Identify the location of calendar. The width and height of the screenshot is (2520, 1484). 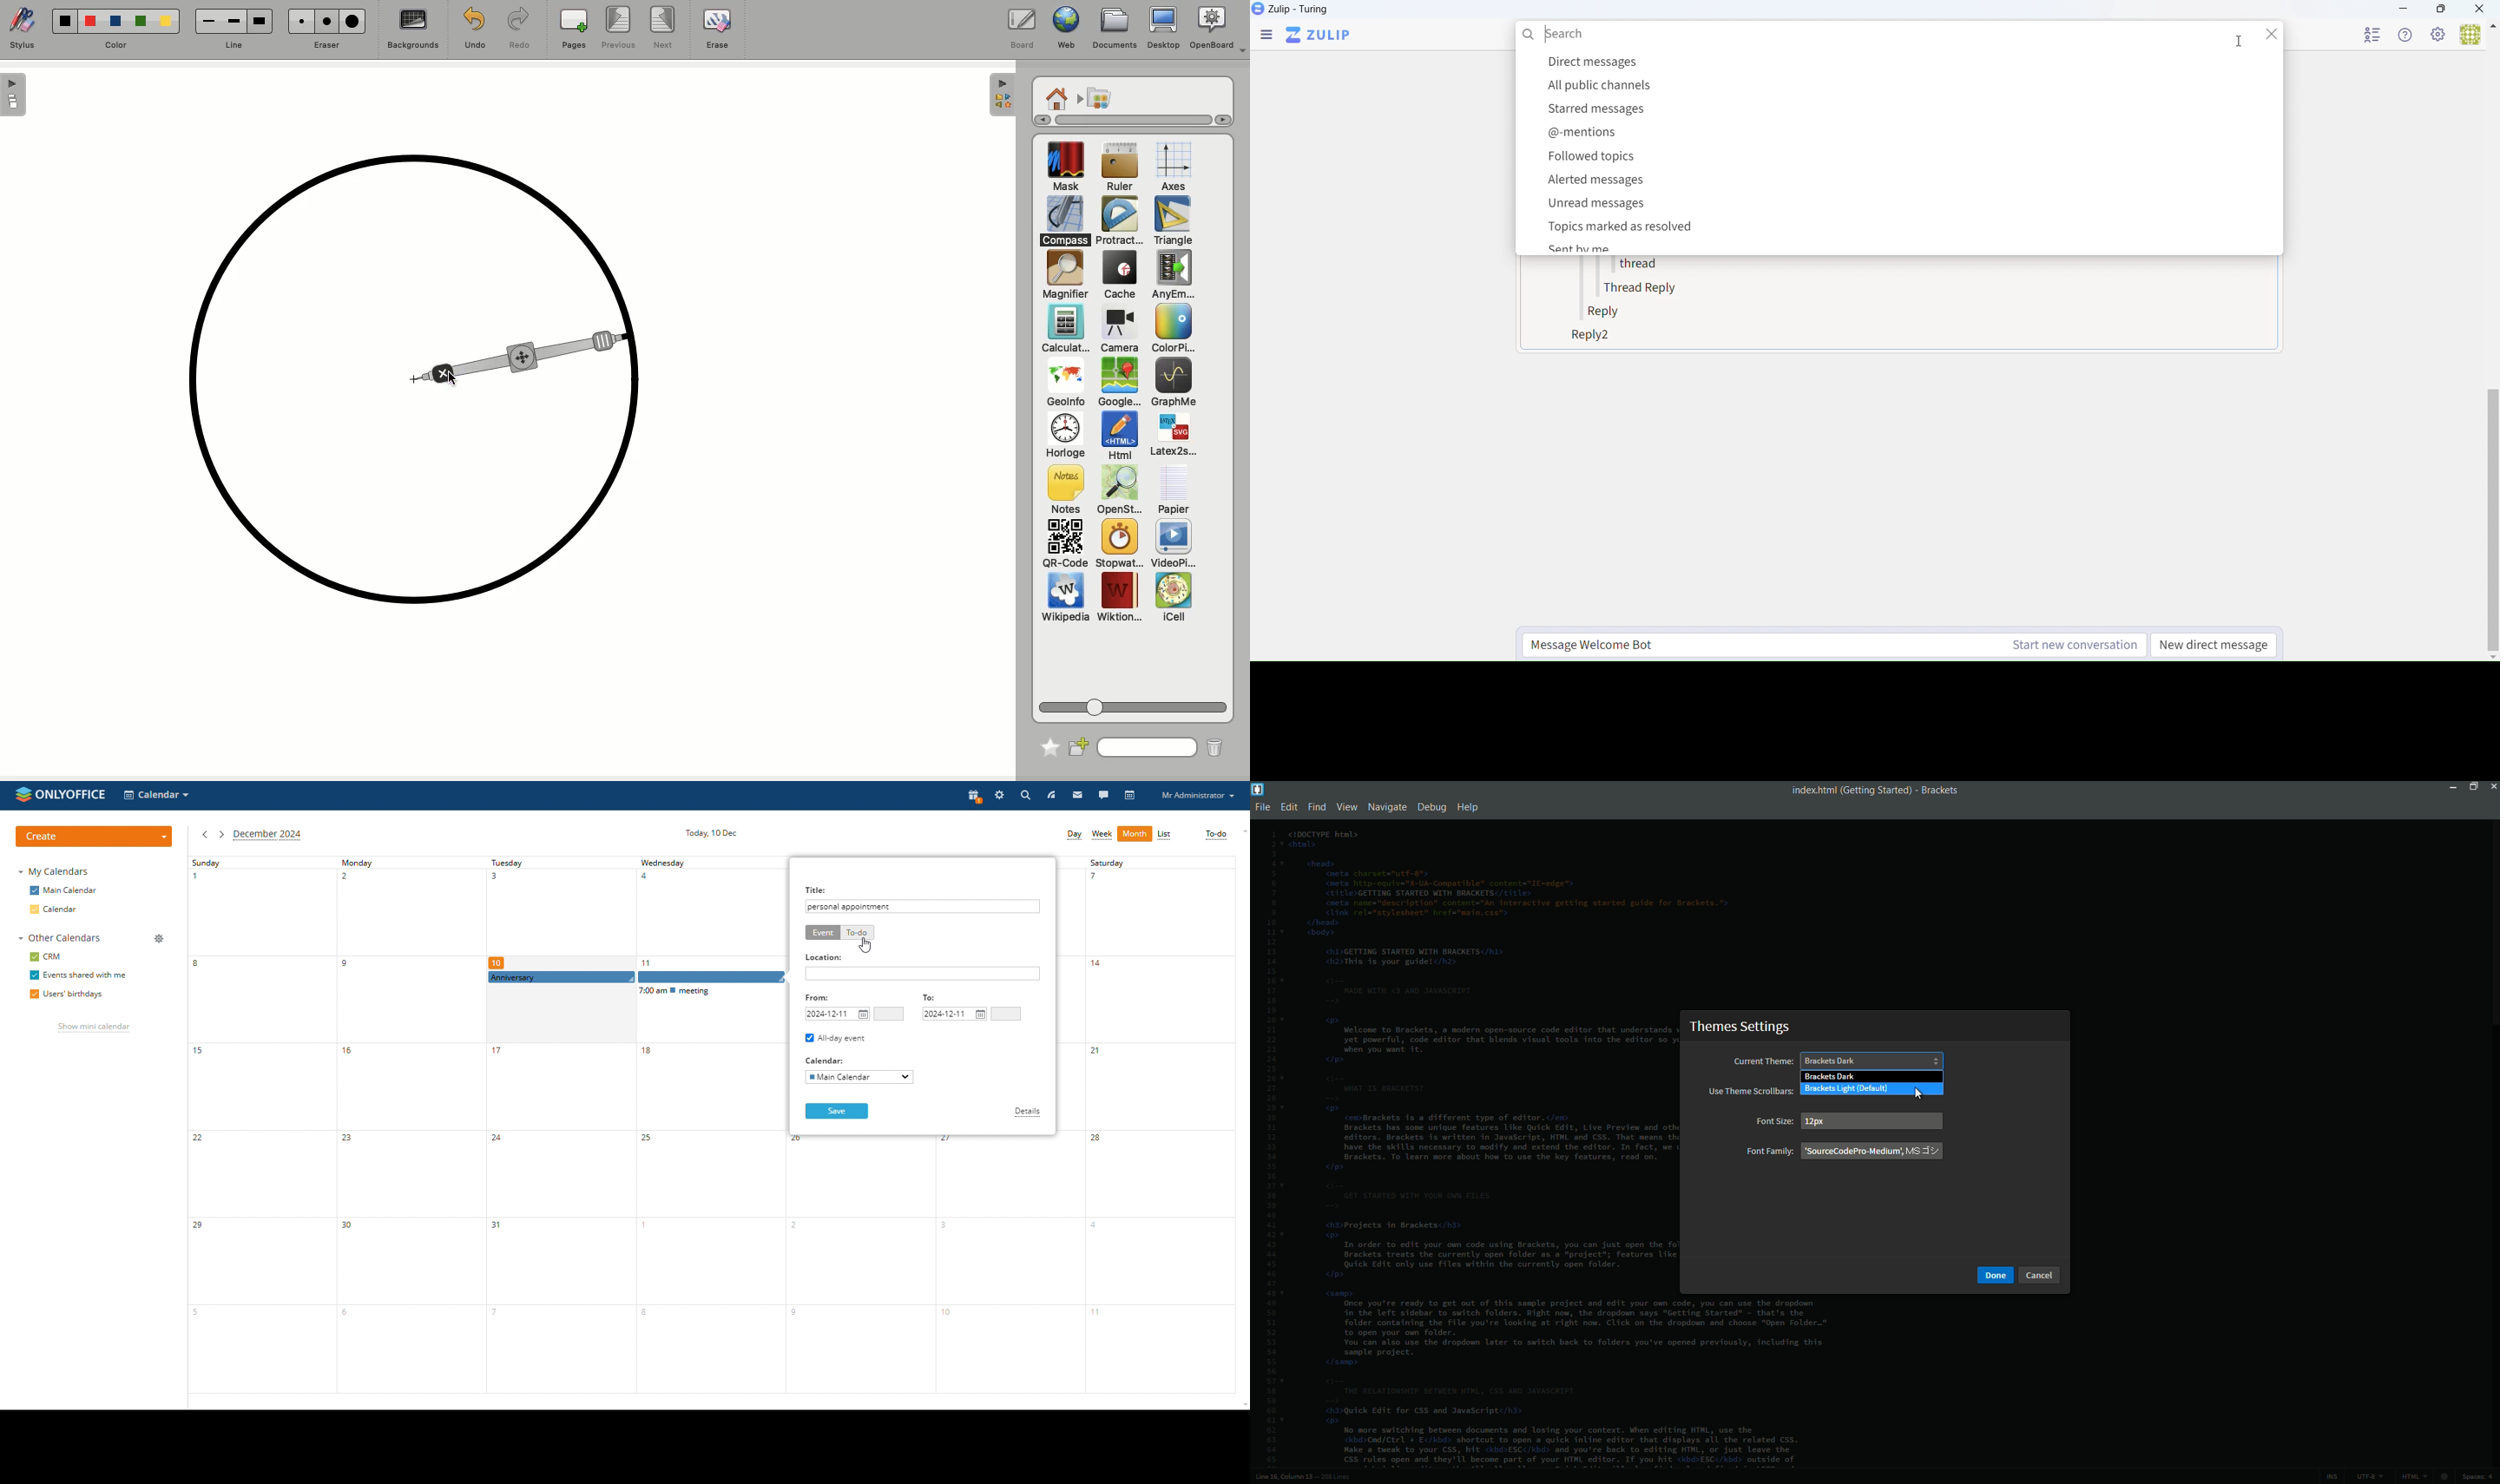
(64, 909).